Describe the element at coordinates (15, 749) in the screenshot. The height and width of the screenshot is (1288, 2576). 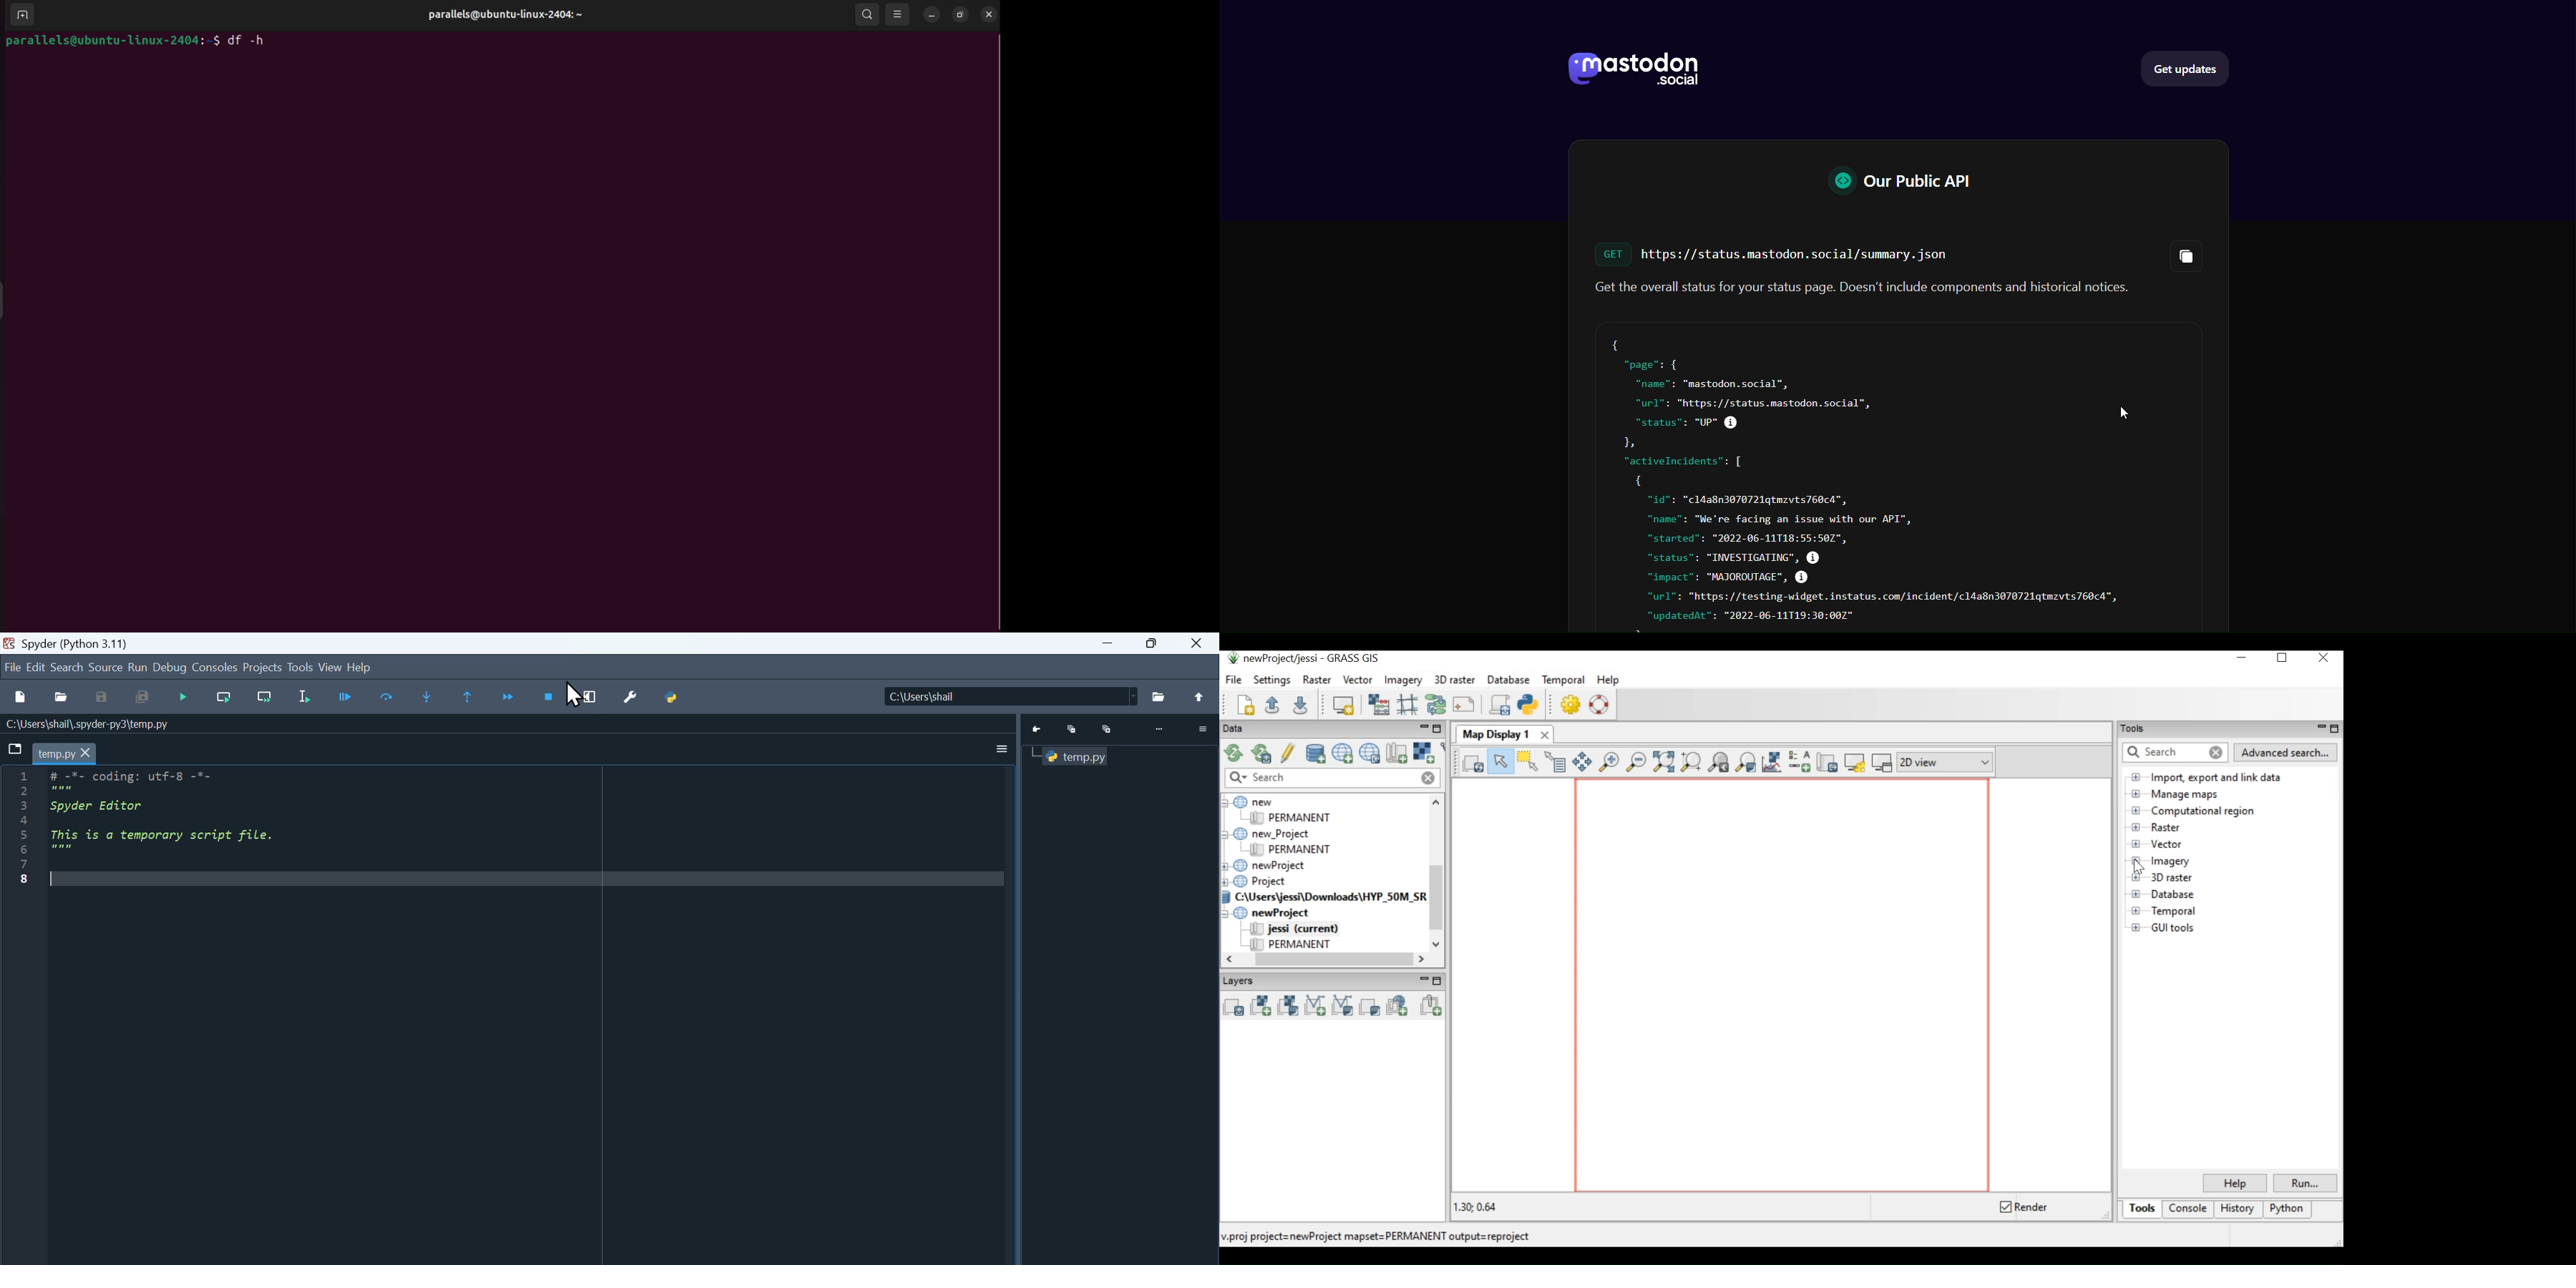
I see `browse tabs` at that location.